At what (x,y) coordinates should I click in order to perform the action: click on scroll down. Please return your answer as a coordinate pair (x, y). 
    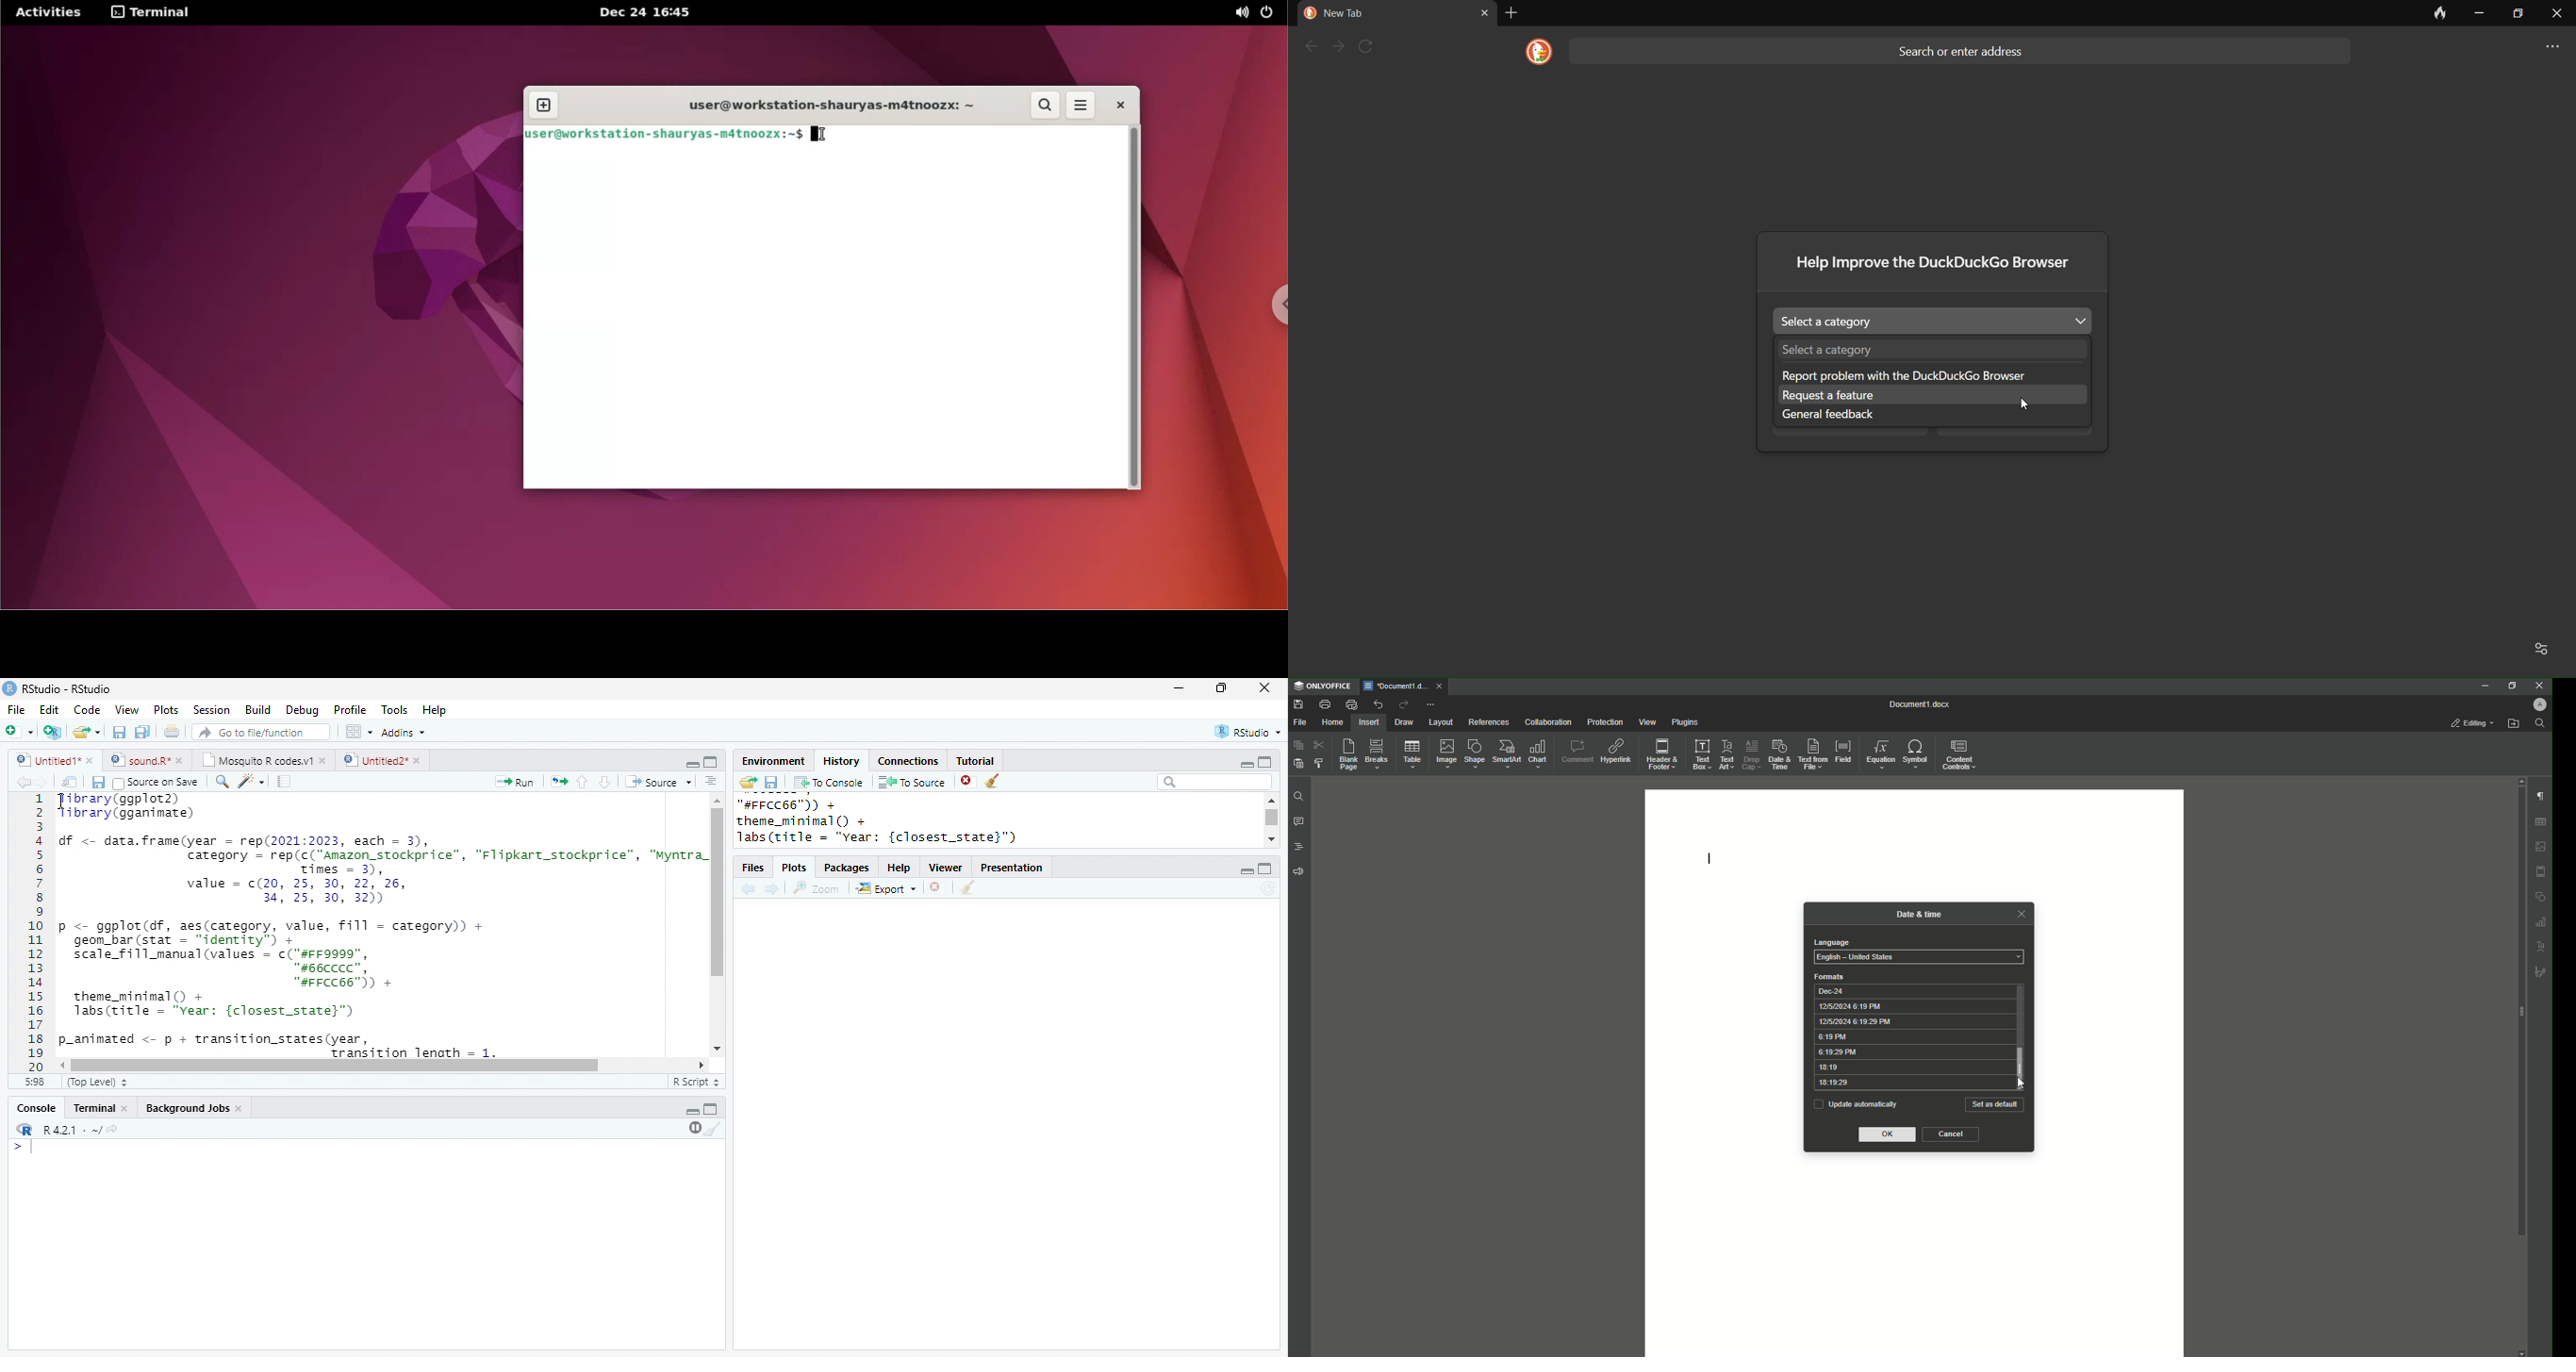
    Looking at the image, I should click on (1270, 839).